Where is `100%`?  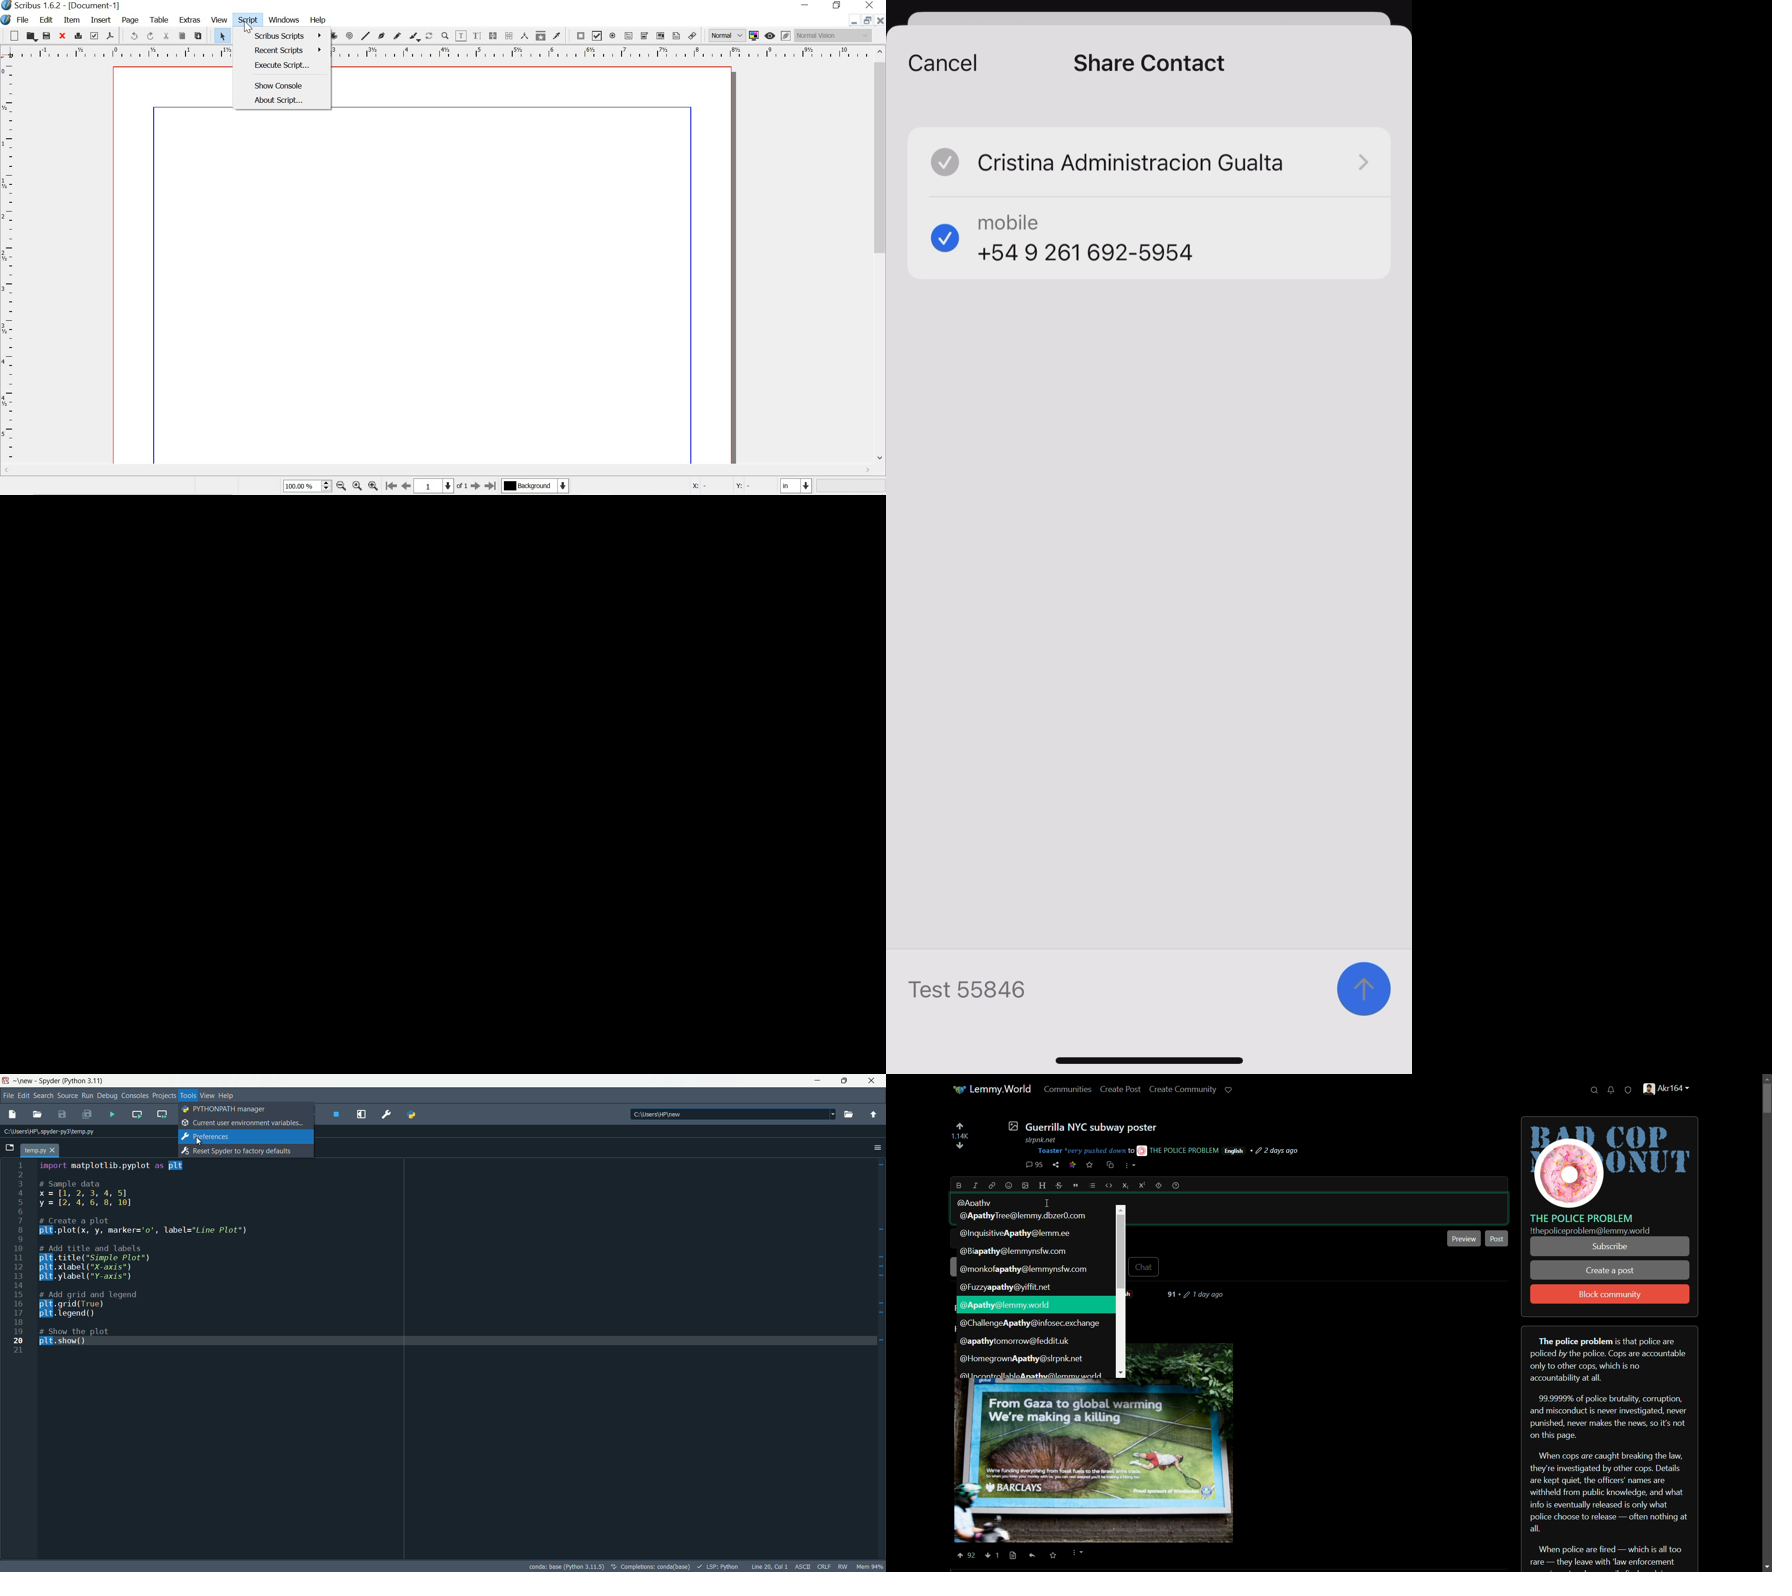
100% is located at coordinates (305, 486).